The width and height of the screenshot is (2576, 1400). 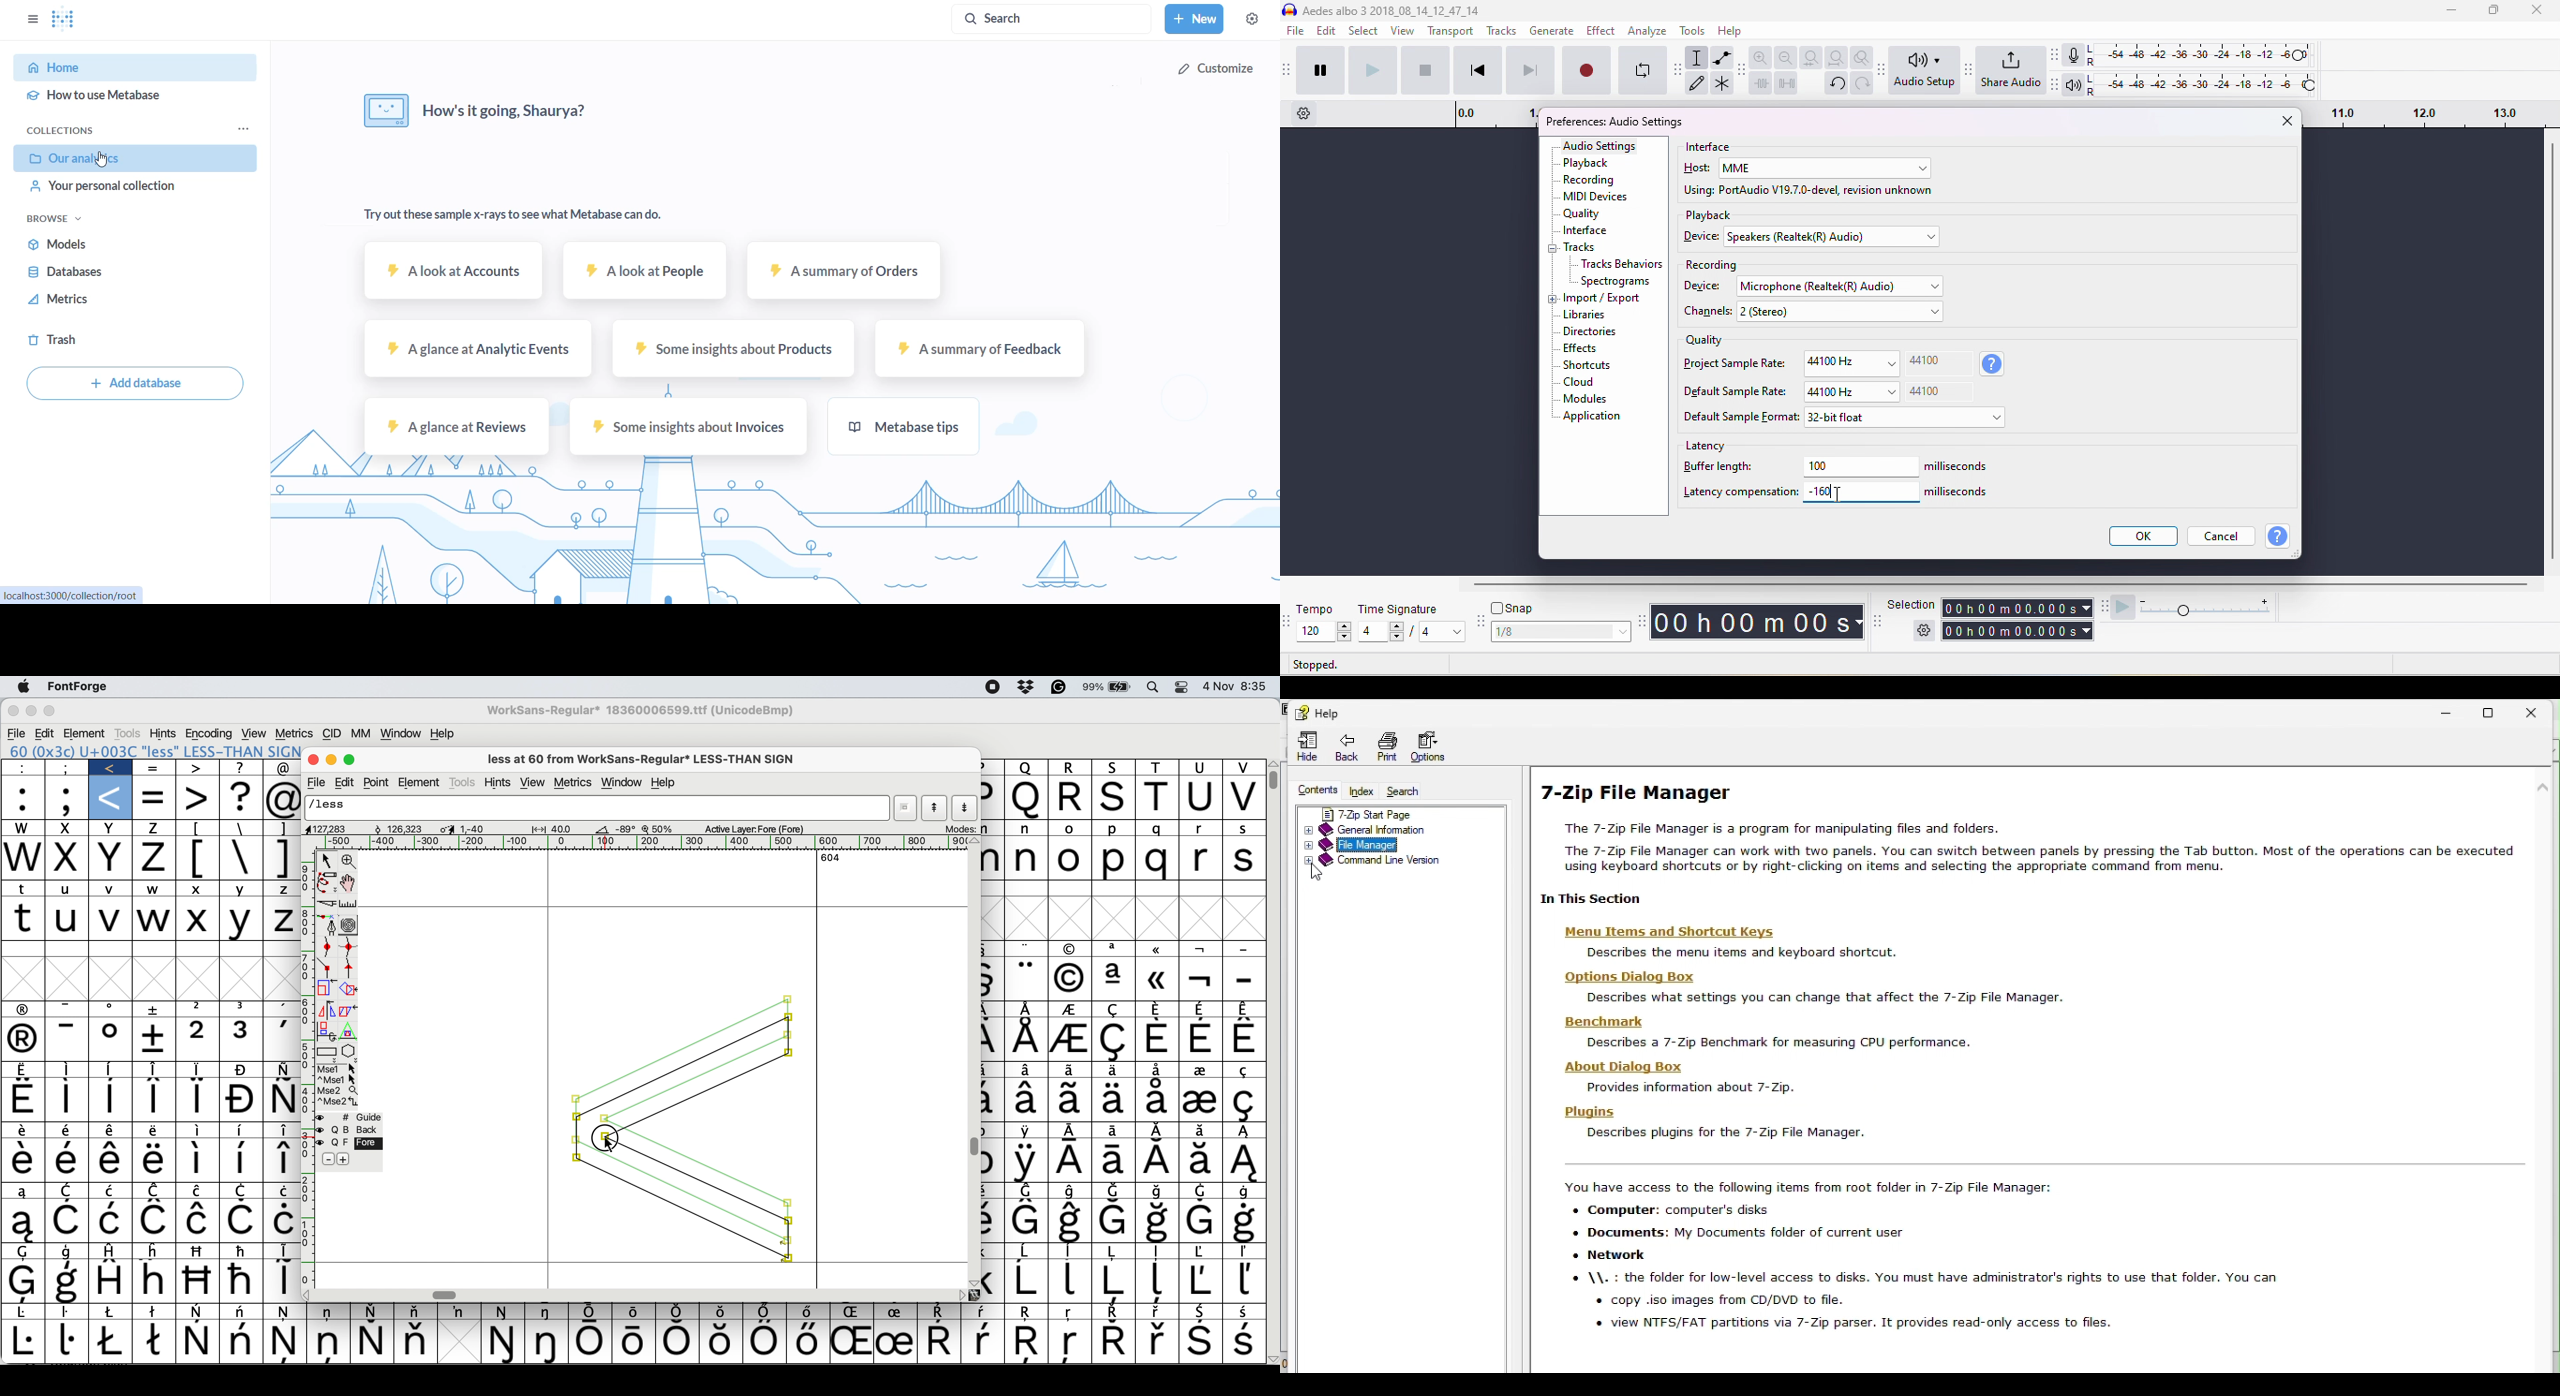 What do you see at coordinates (350, 903) in the screenshot?
I see `measure distance` at bounding box center [350, 903].